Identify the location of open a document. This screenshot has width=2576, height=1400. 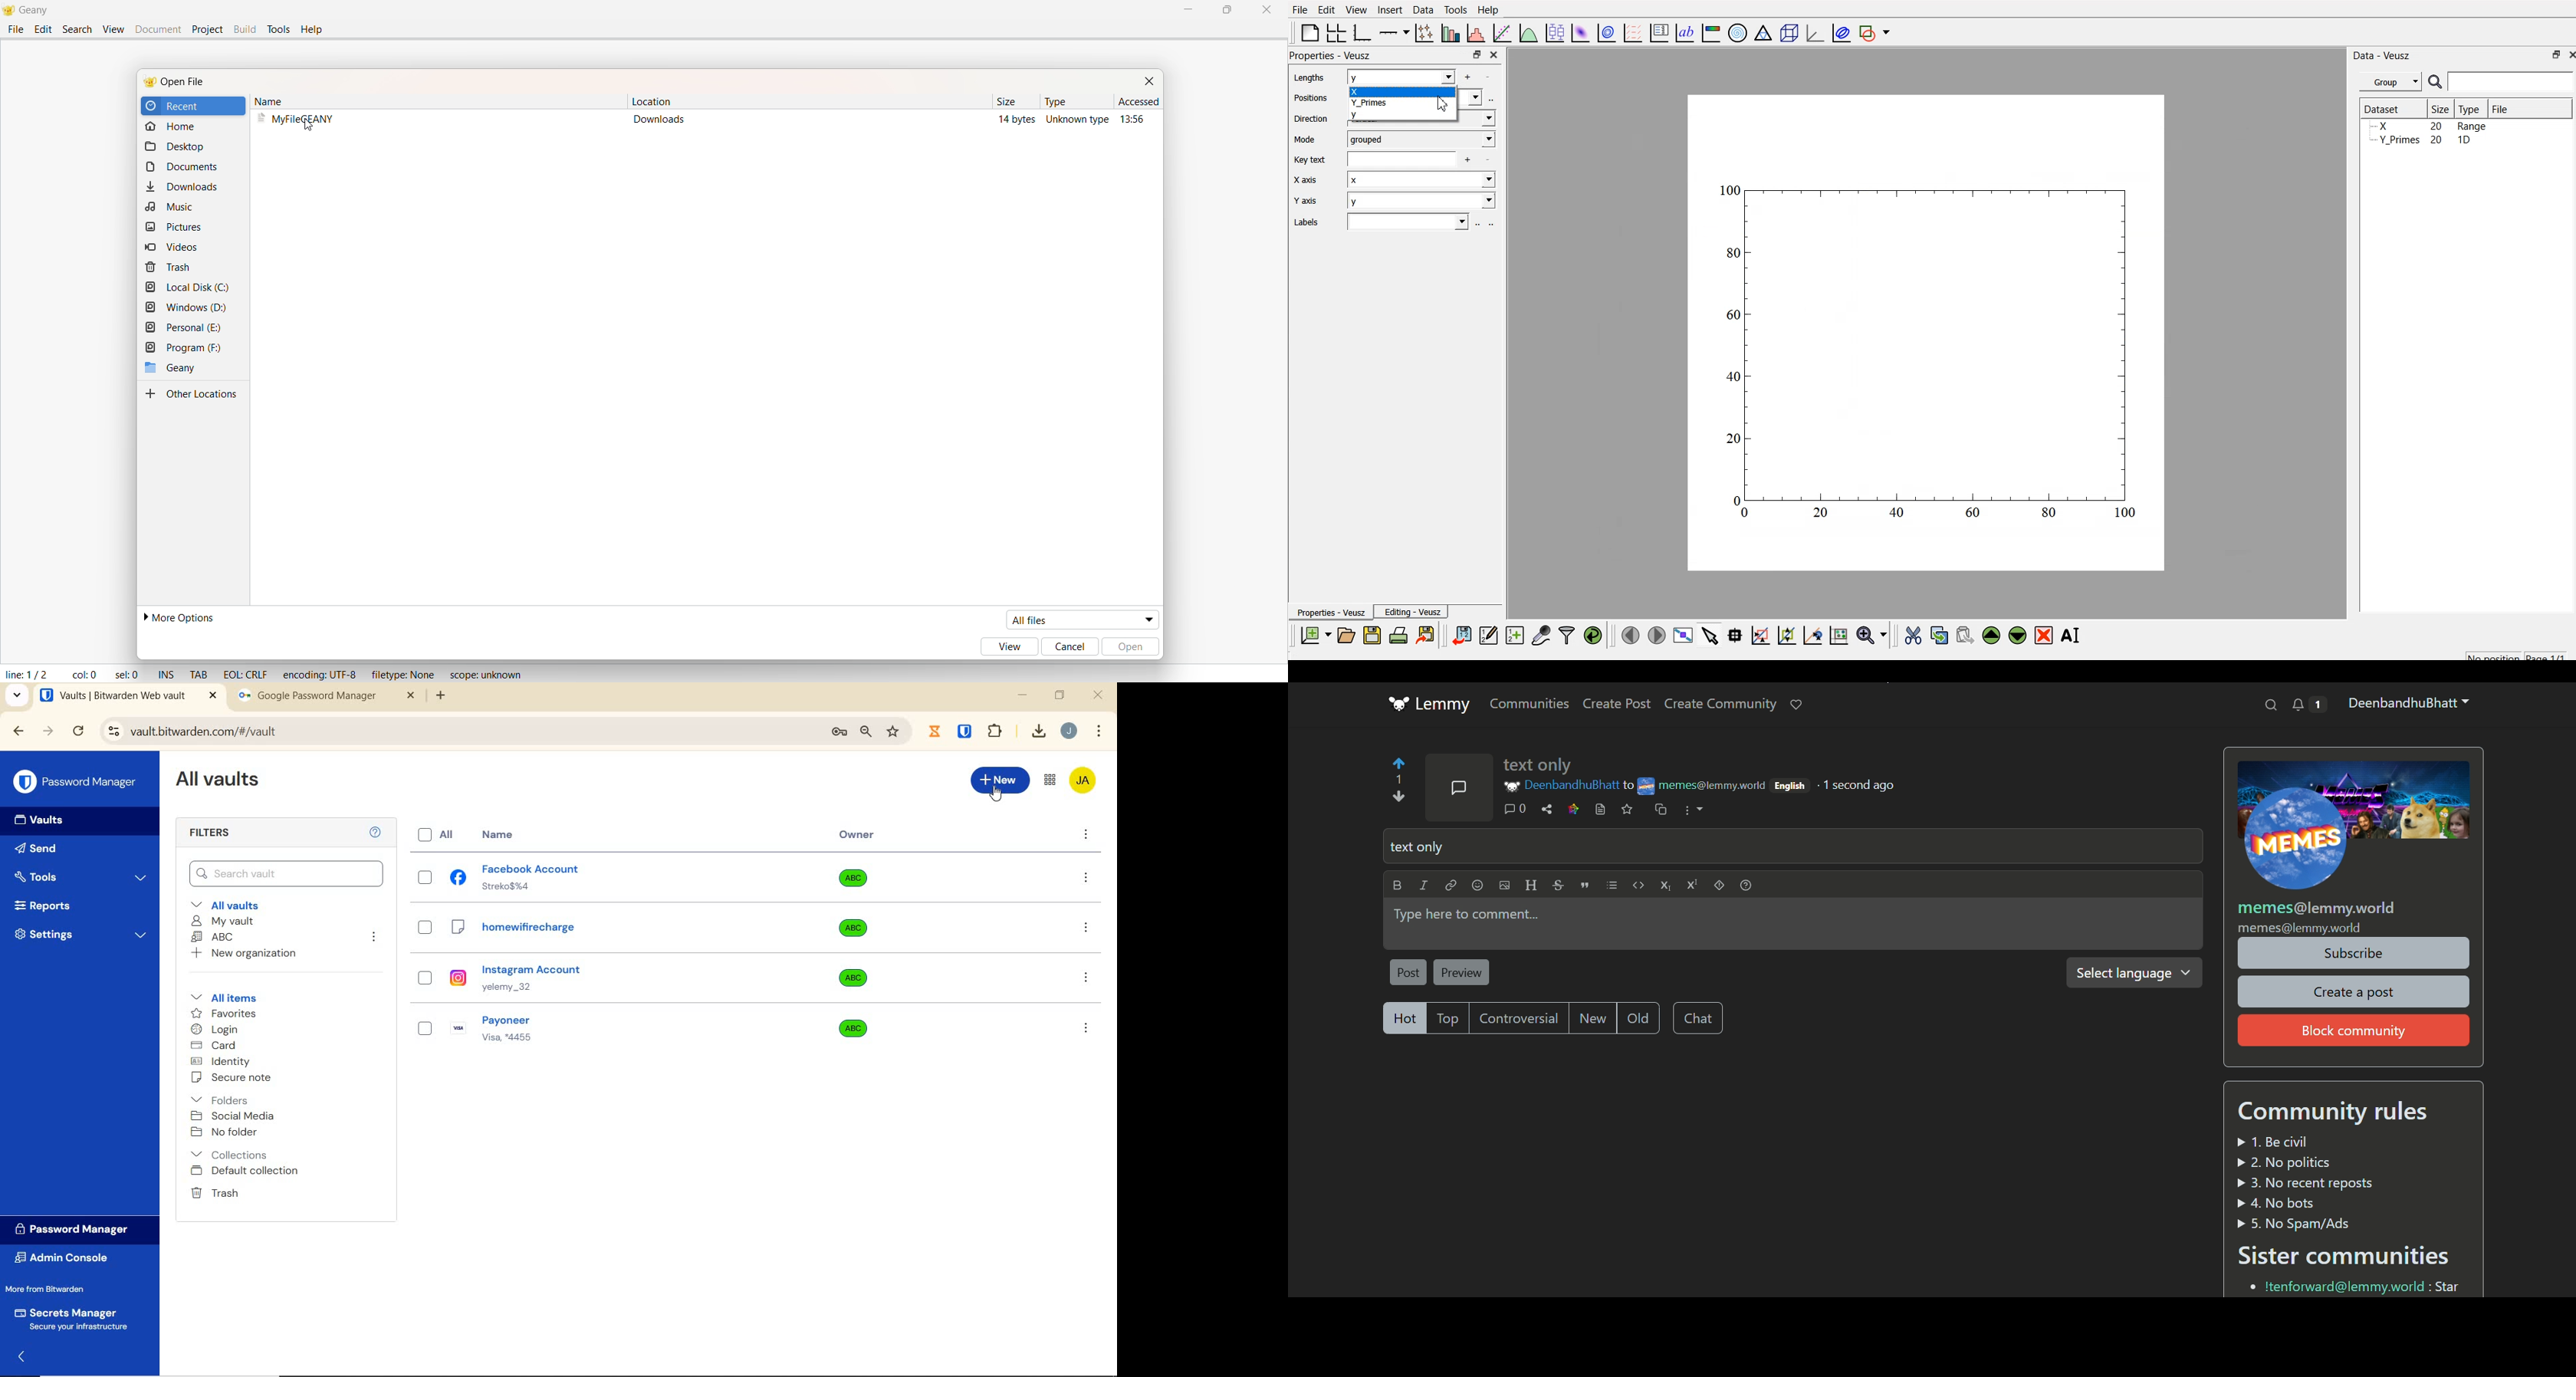
(1345, 635).